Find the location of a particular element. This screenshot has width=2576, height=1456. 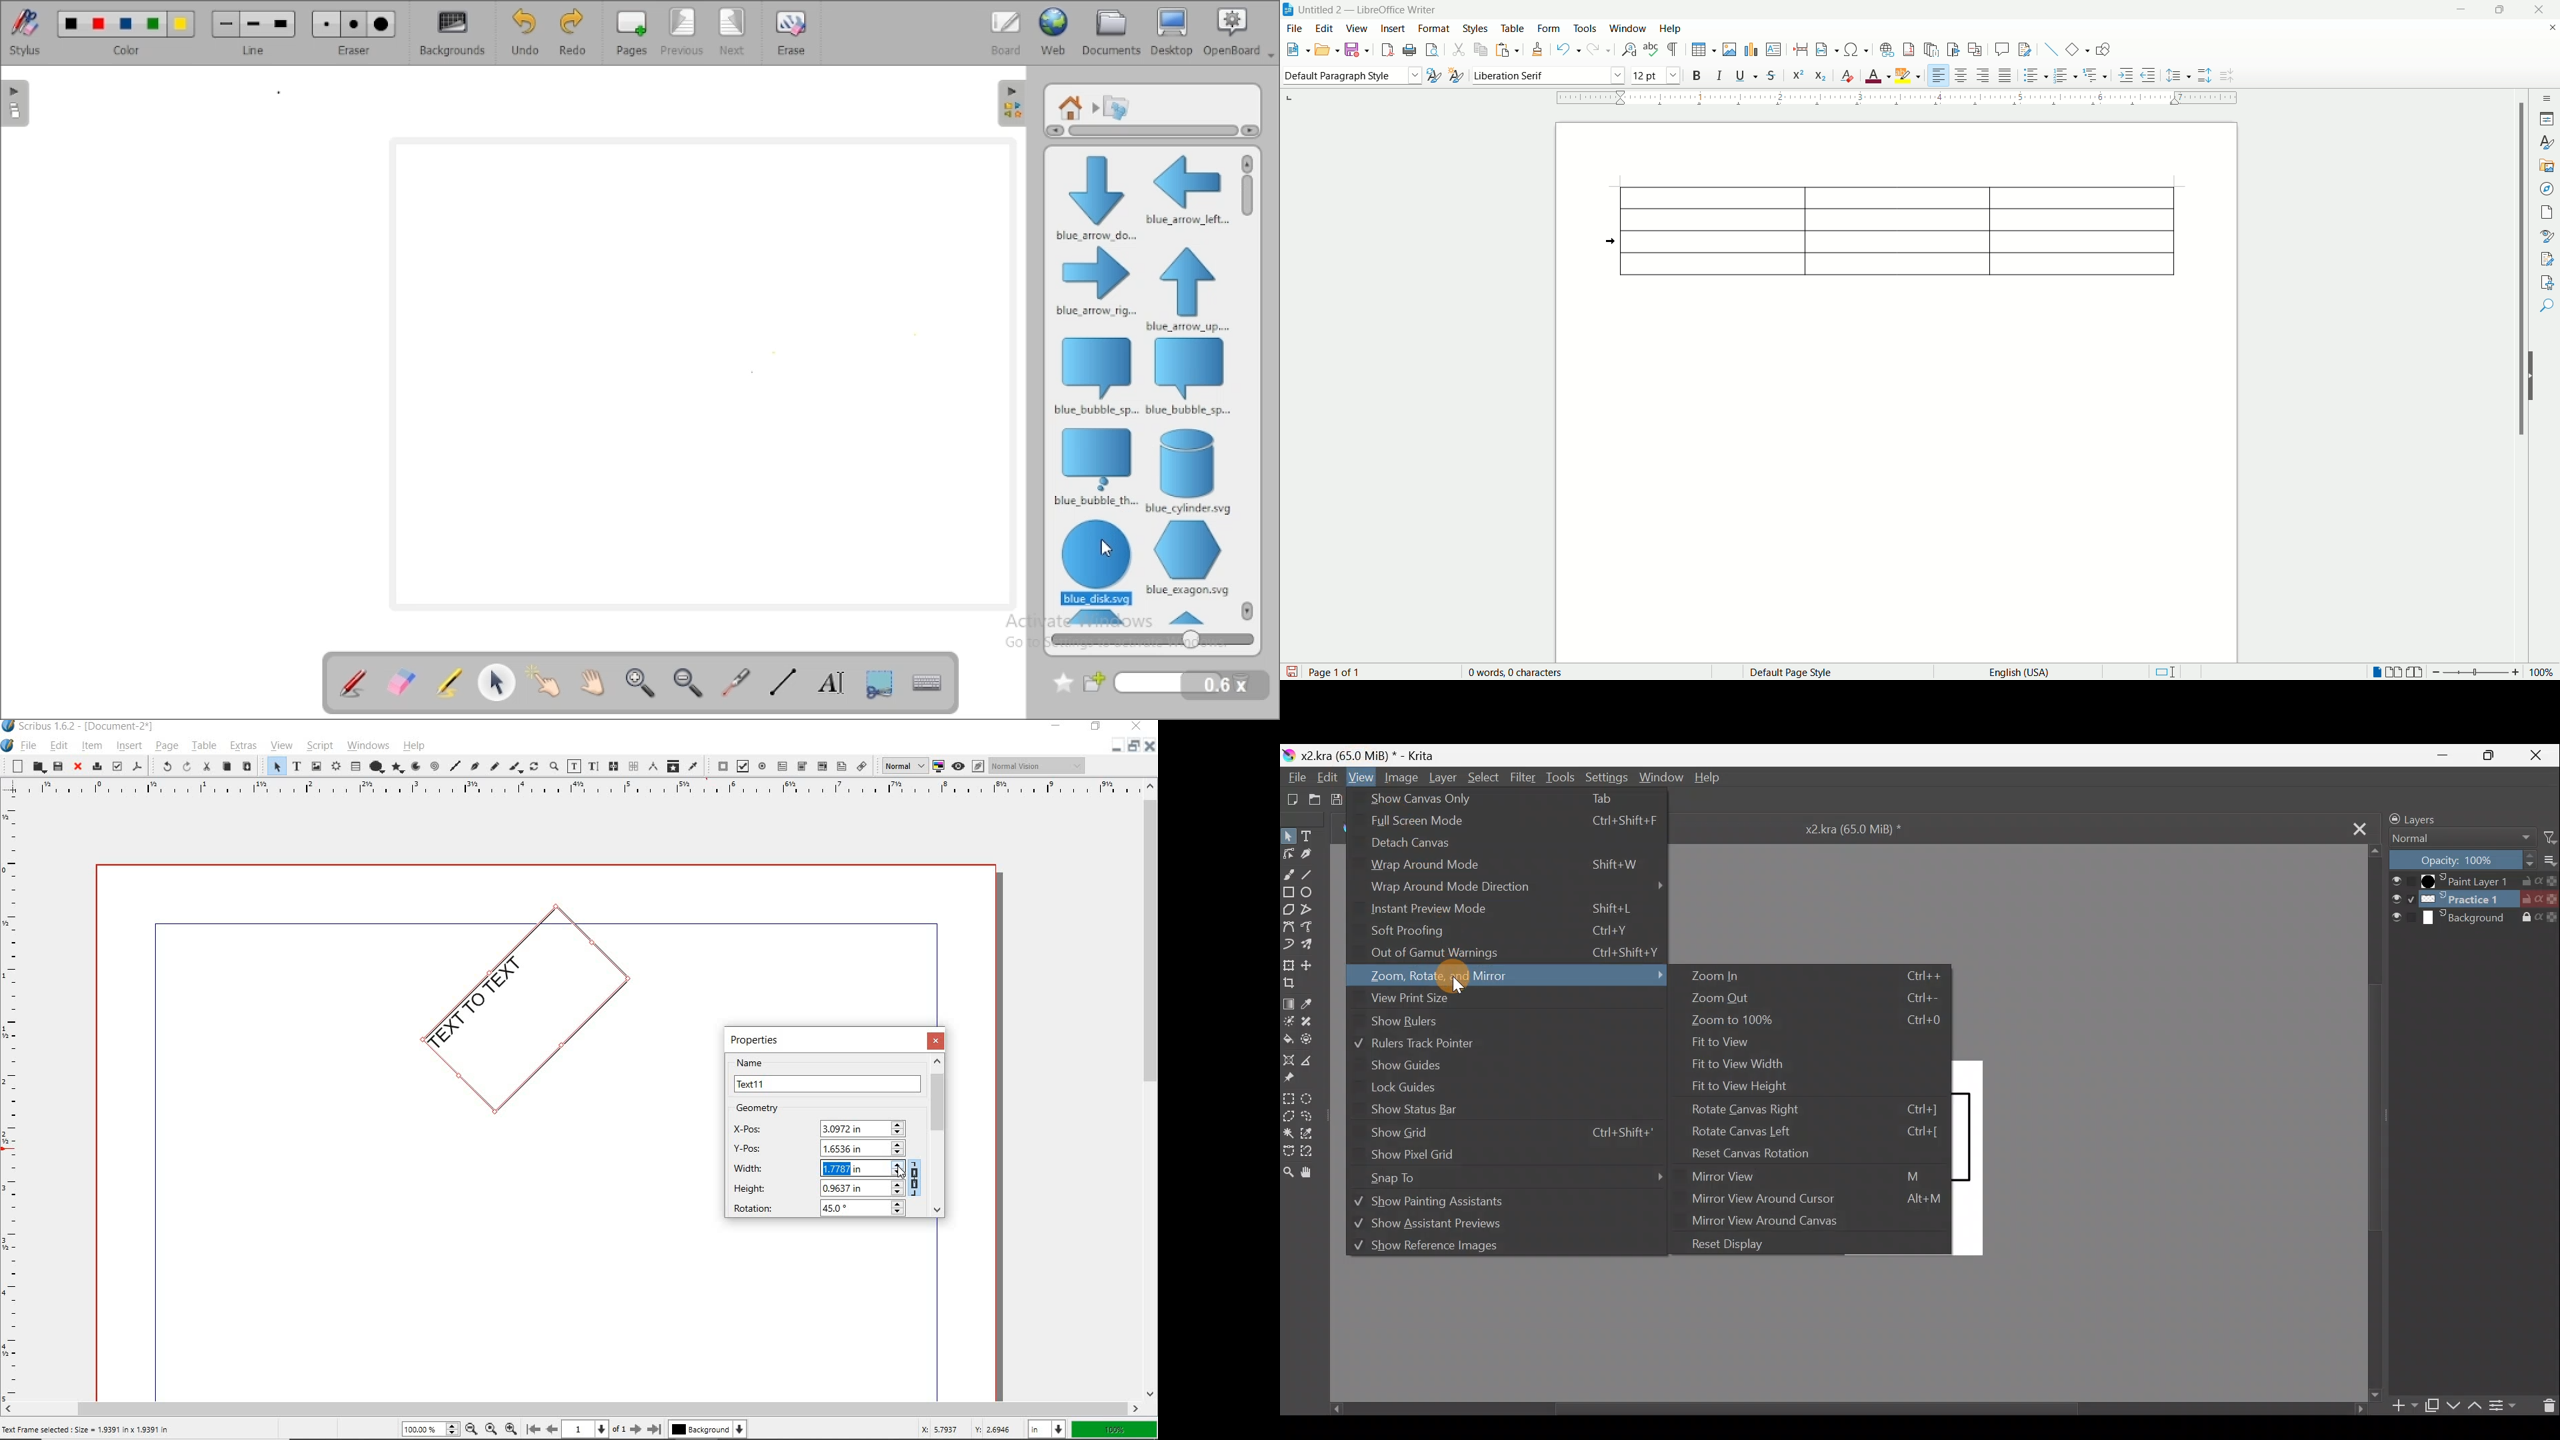

subscript is located at coordinates (1820, 75).